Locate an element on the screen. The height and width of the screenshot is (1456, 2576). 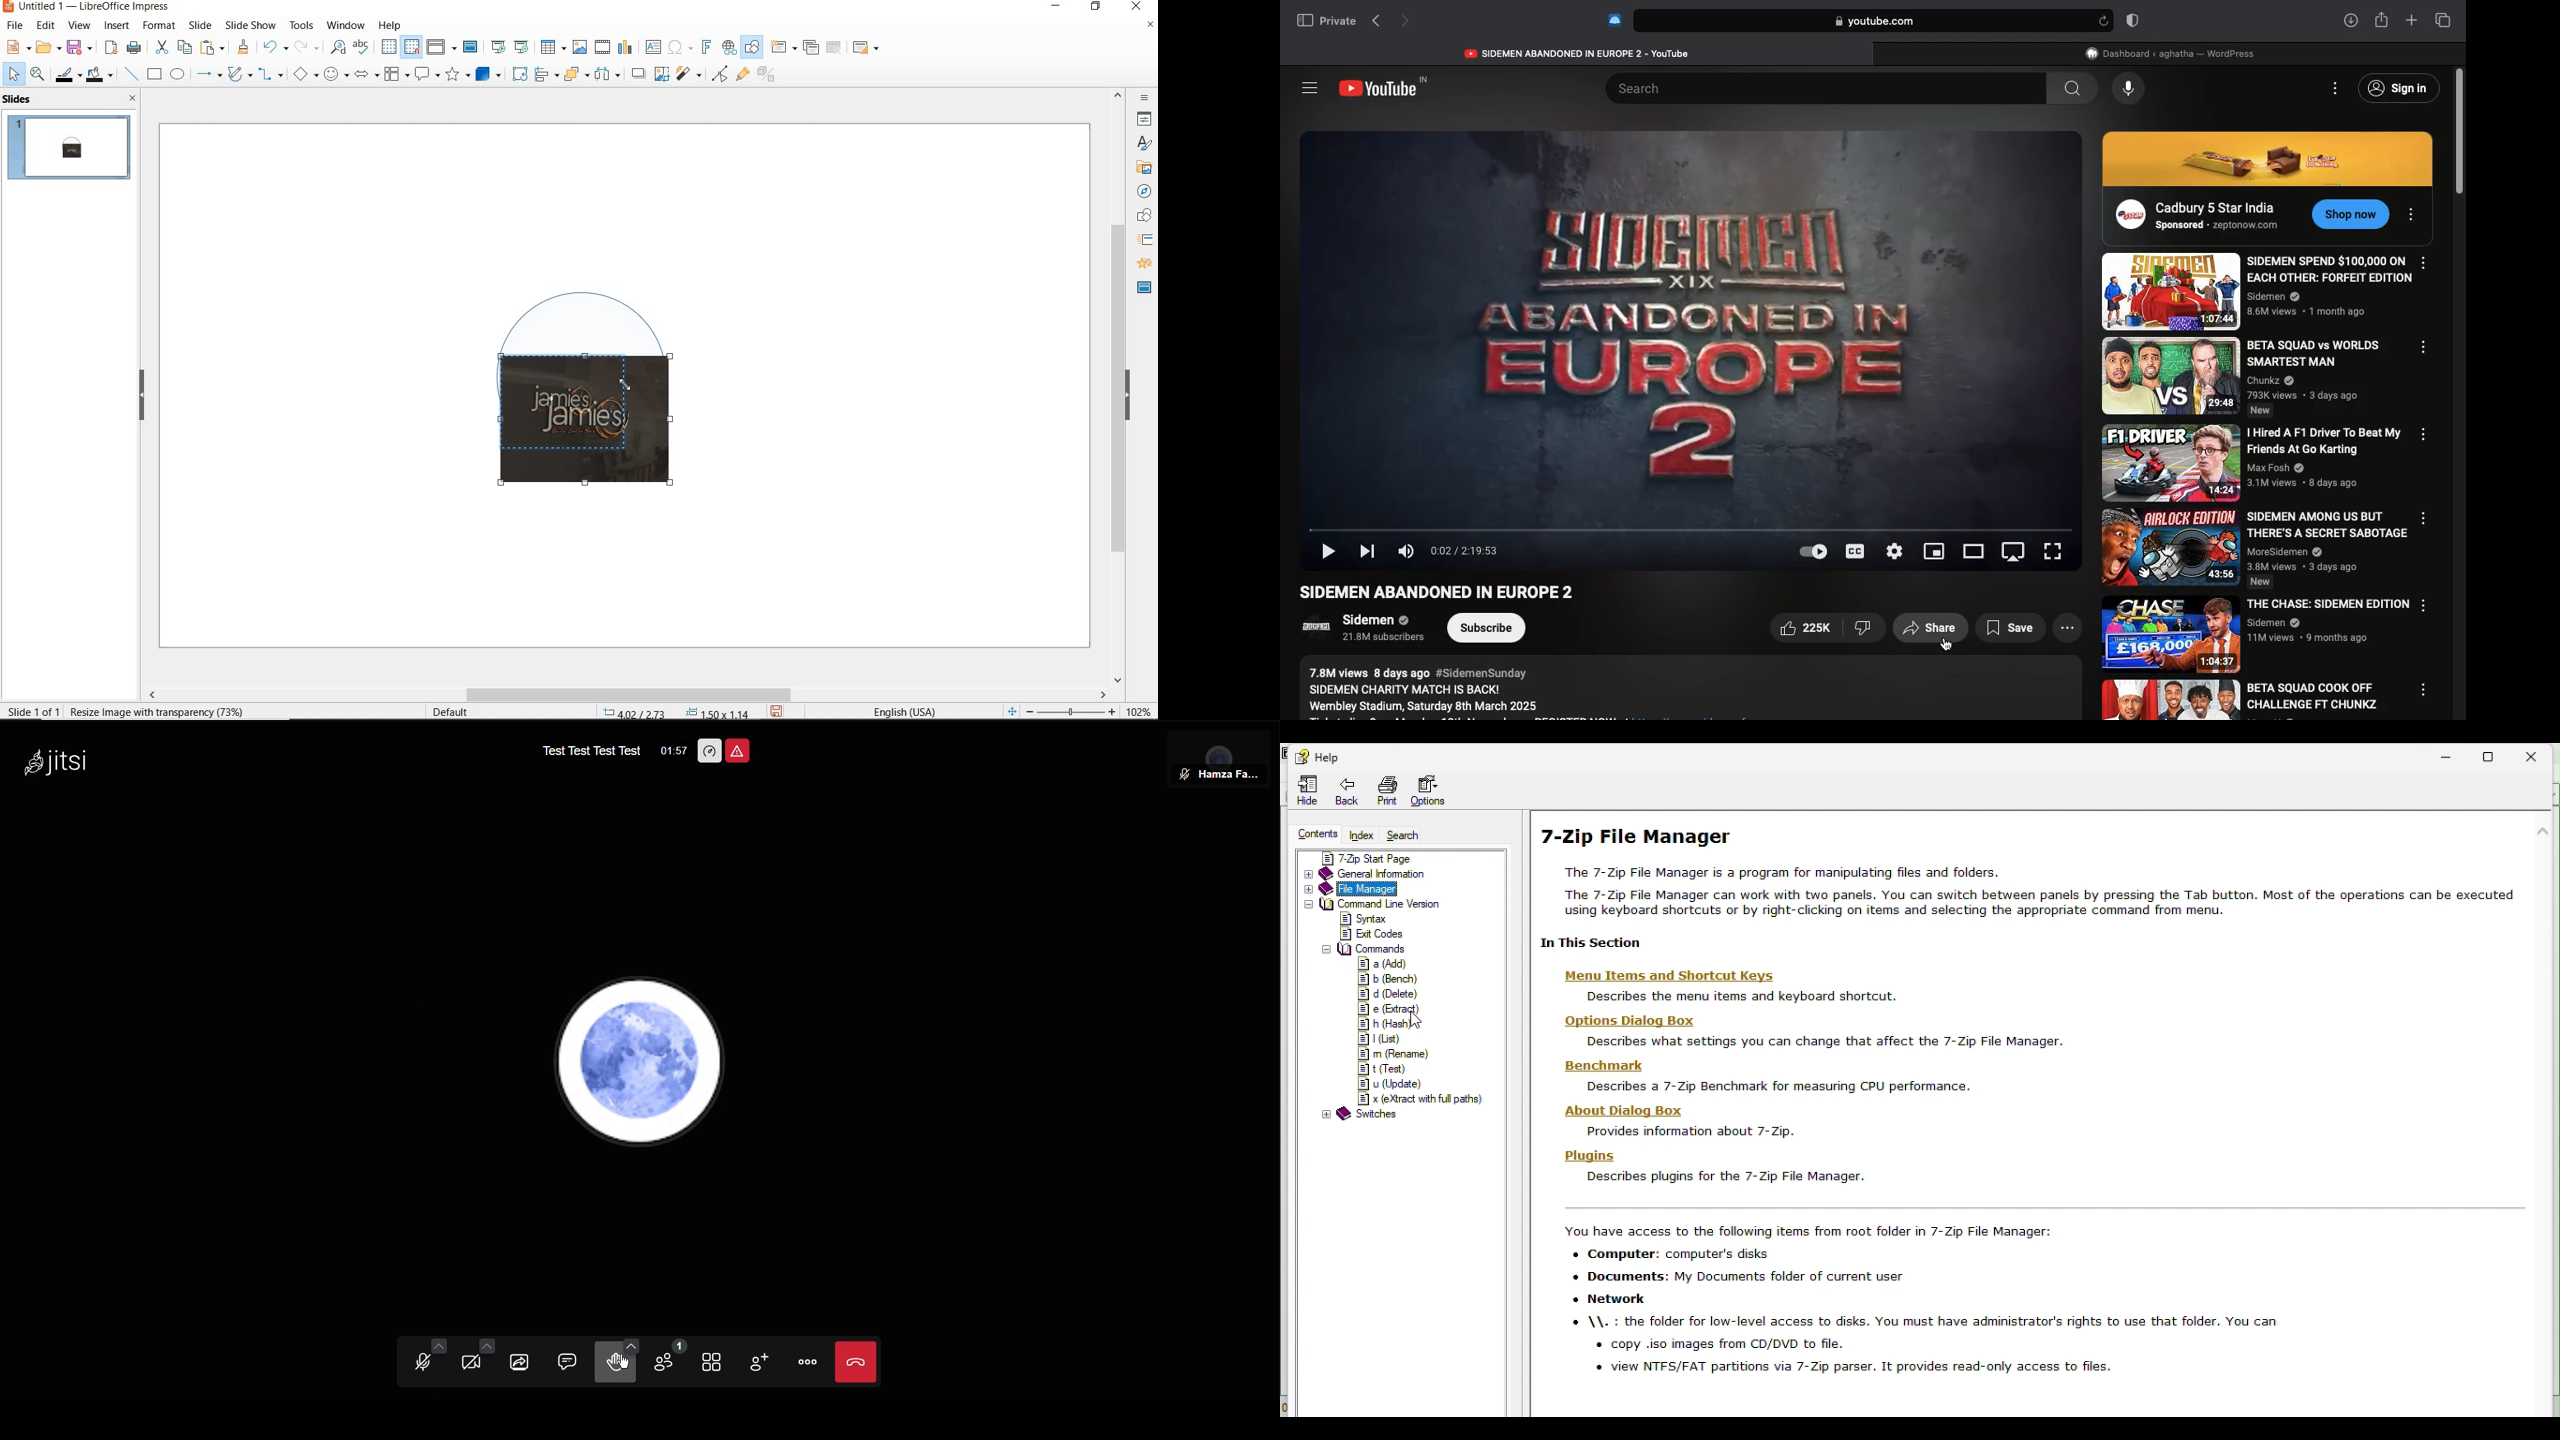
Auto is located at coordinates (1813, 551).